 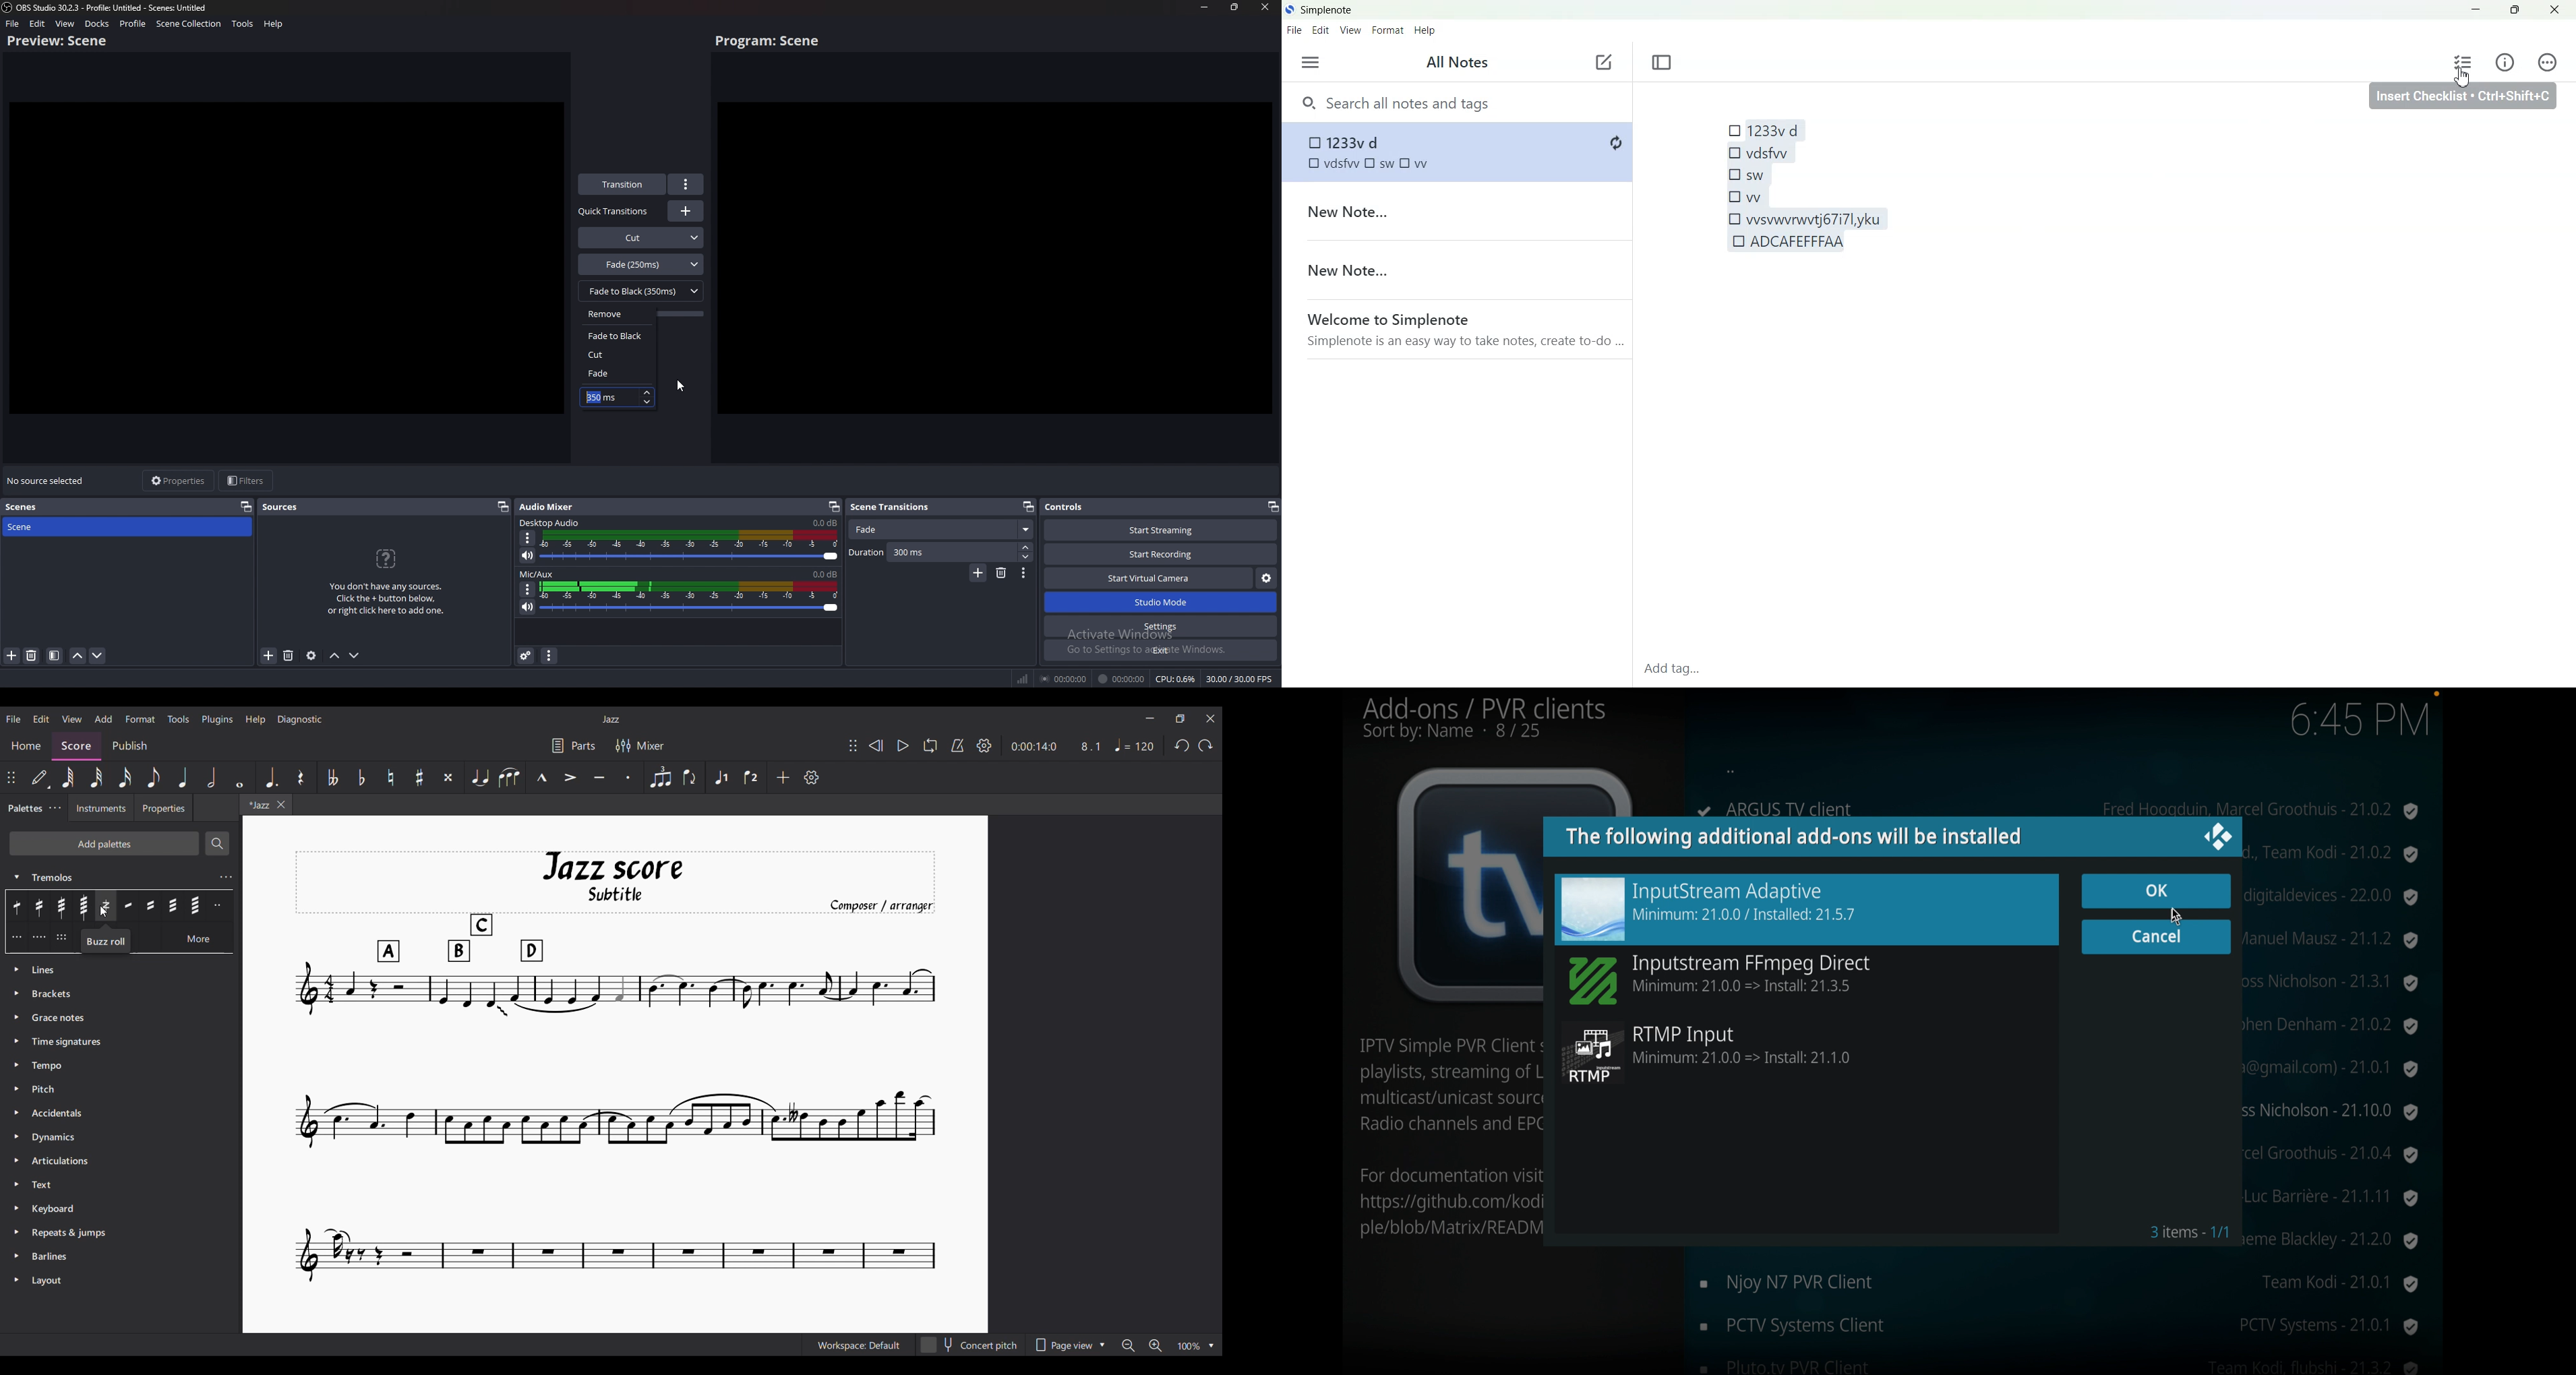 I want to click on 3 items, so click(x=2191, y=1233).